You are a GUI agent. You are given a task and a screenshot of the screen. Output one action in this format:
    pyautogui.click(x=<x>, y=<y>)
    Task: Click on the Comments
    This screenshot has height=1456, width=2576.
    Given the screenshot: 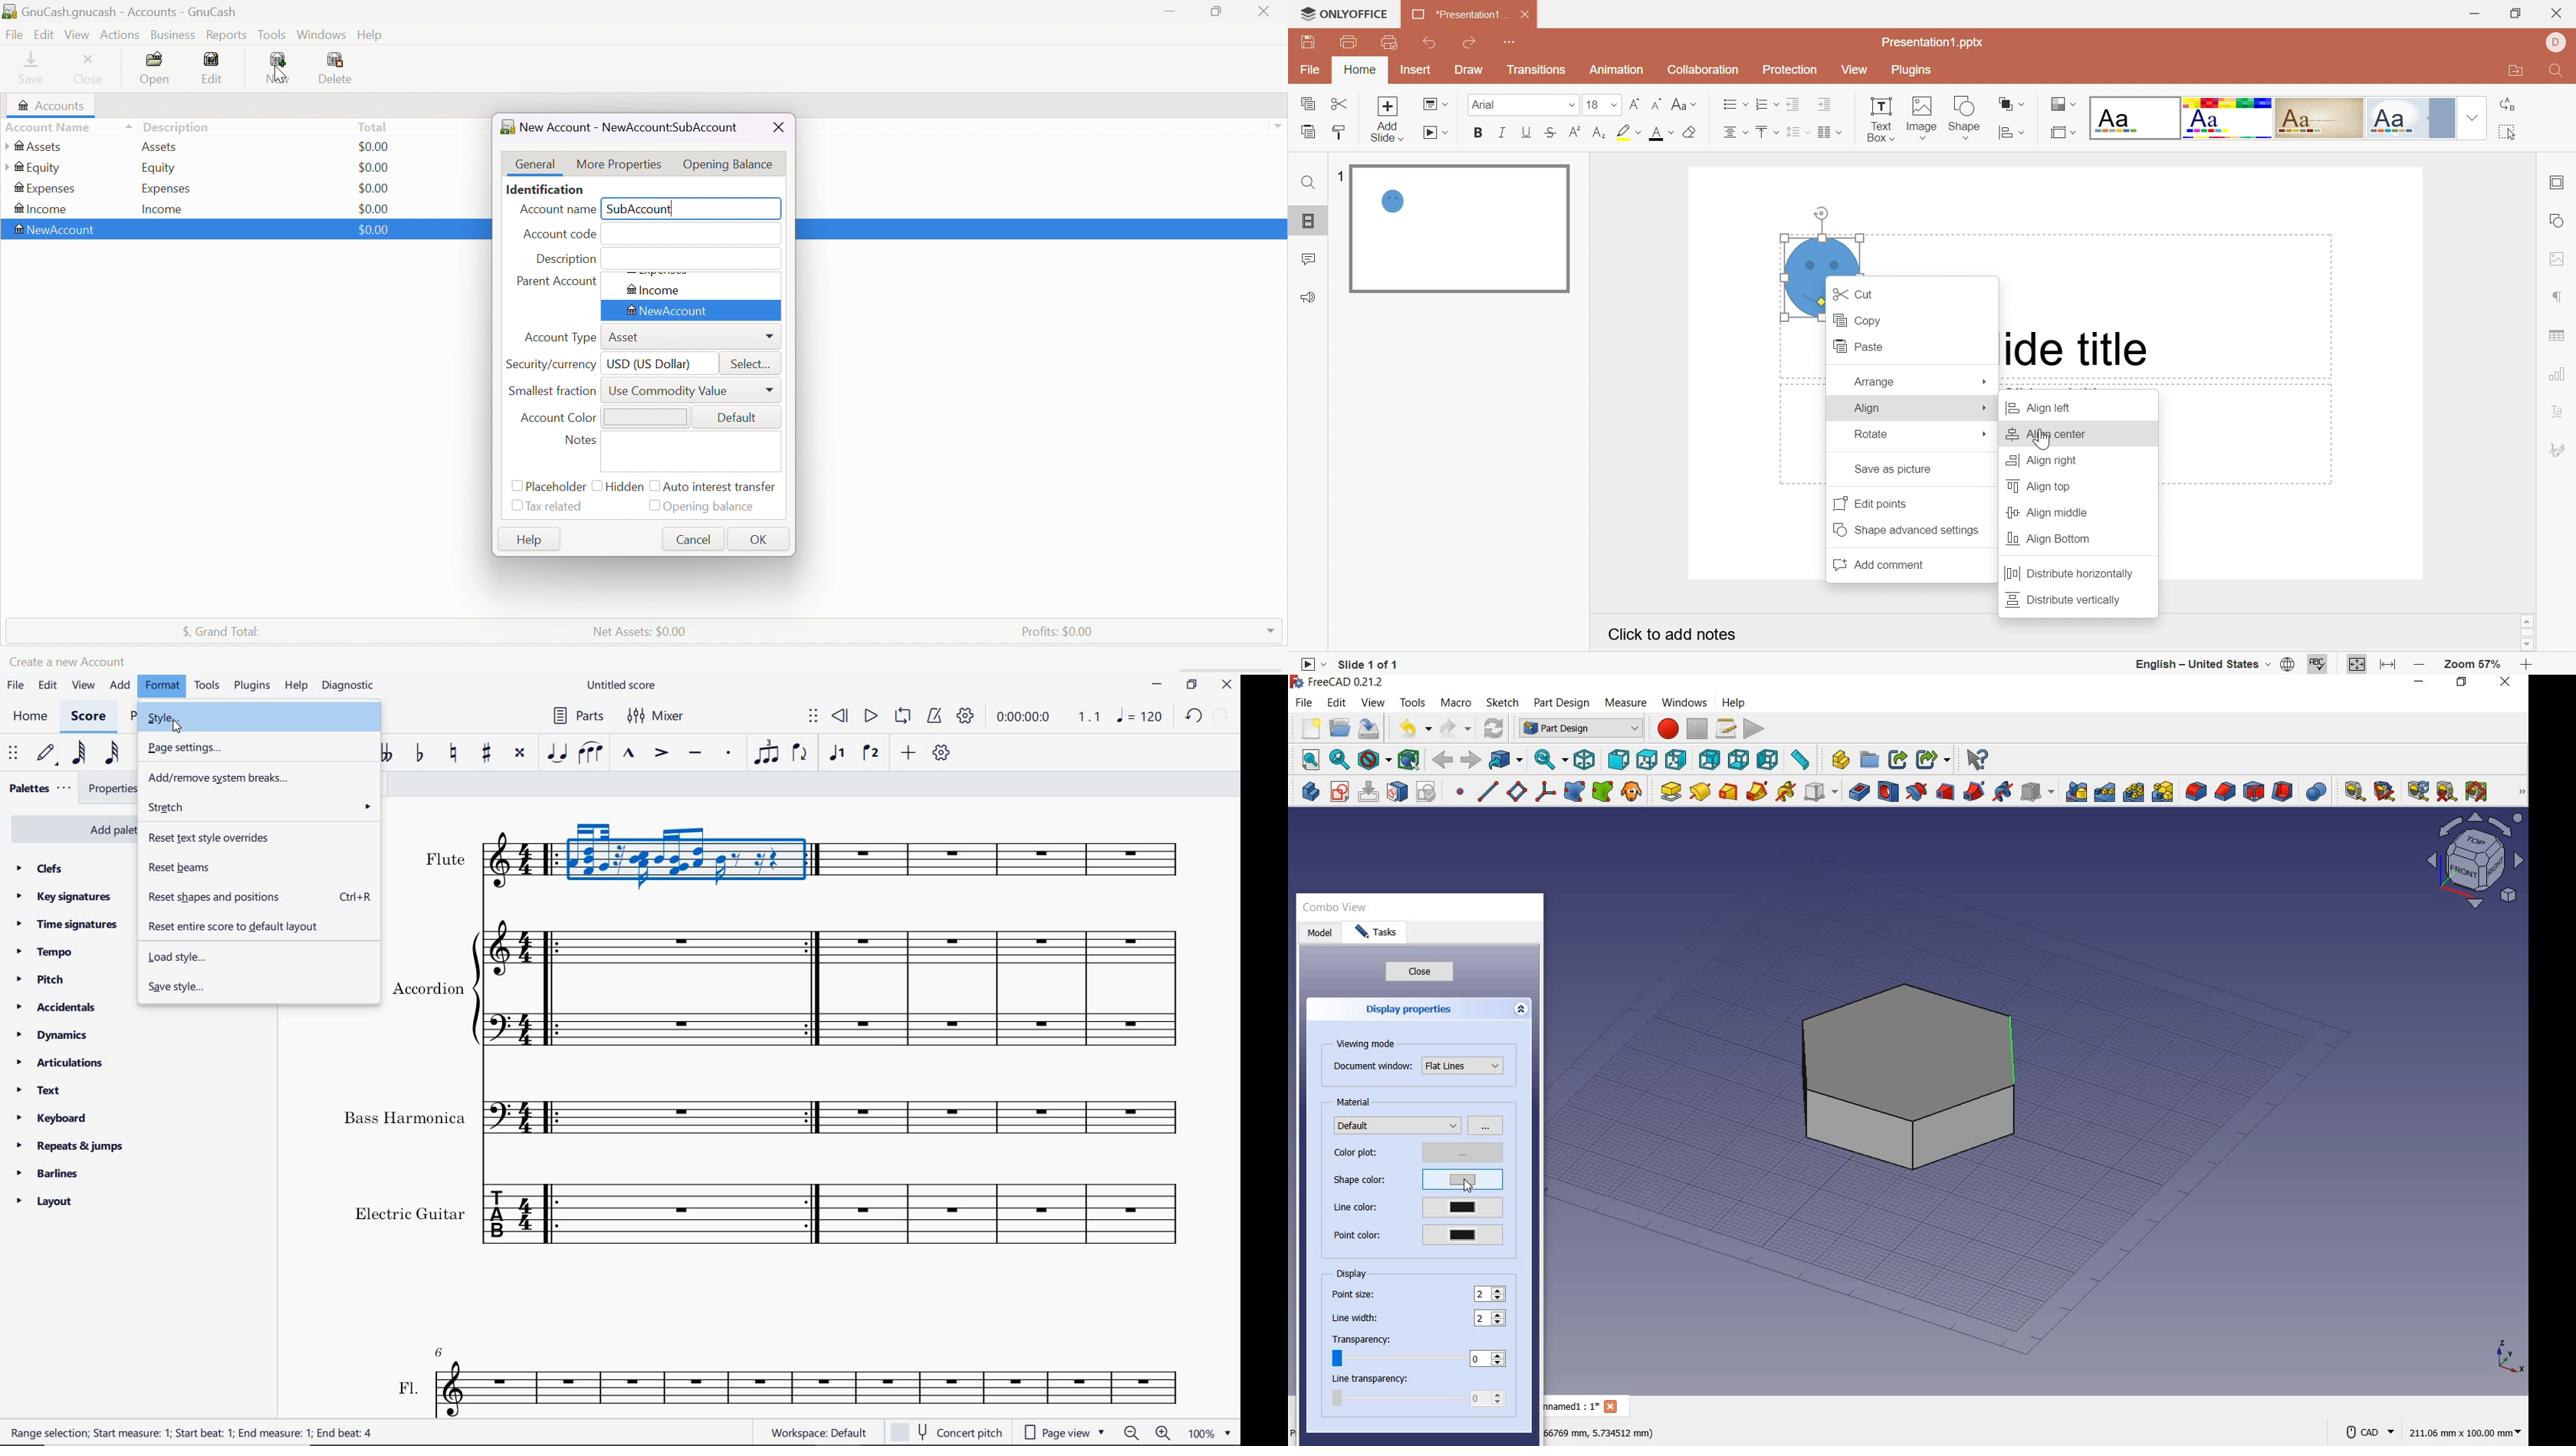 What is the action you would take?
    pyautogui.click(x=1311, y=260)
    